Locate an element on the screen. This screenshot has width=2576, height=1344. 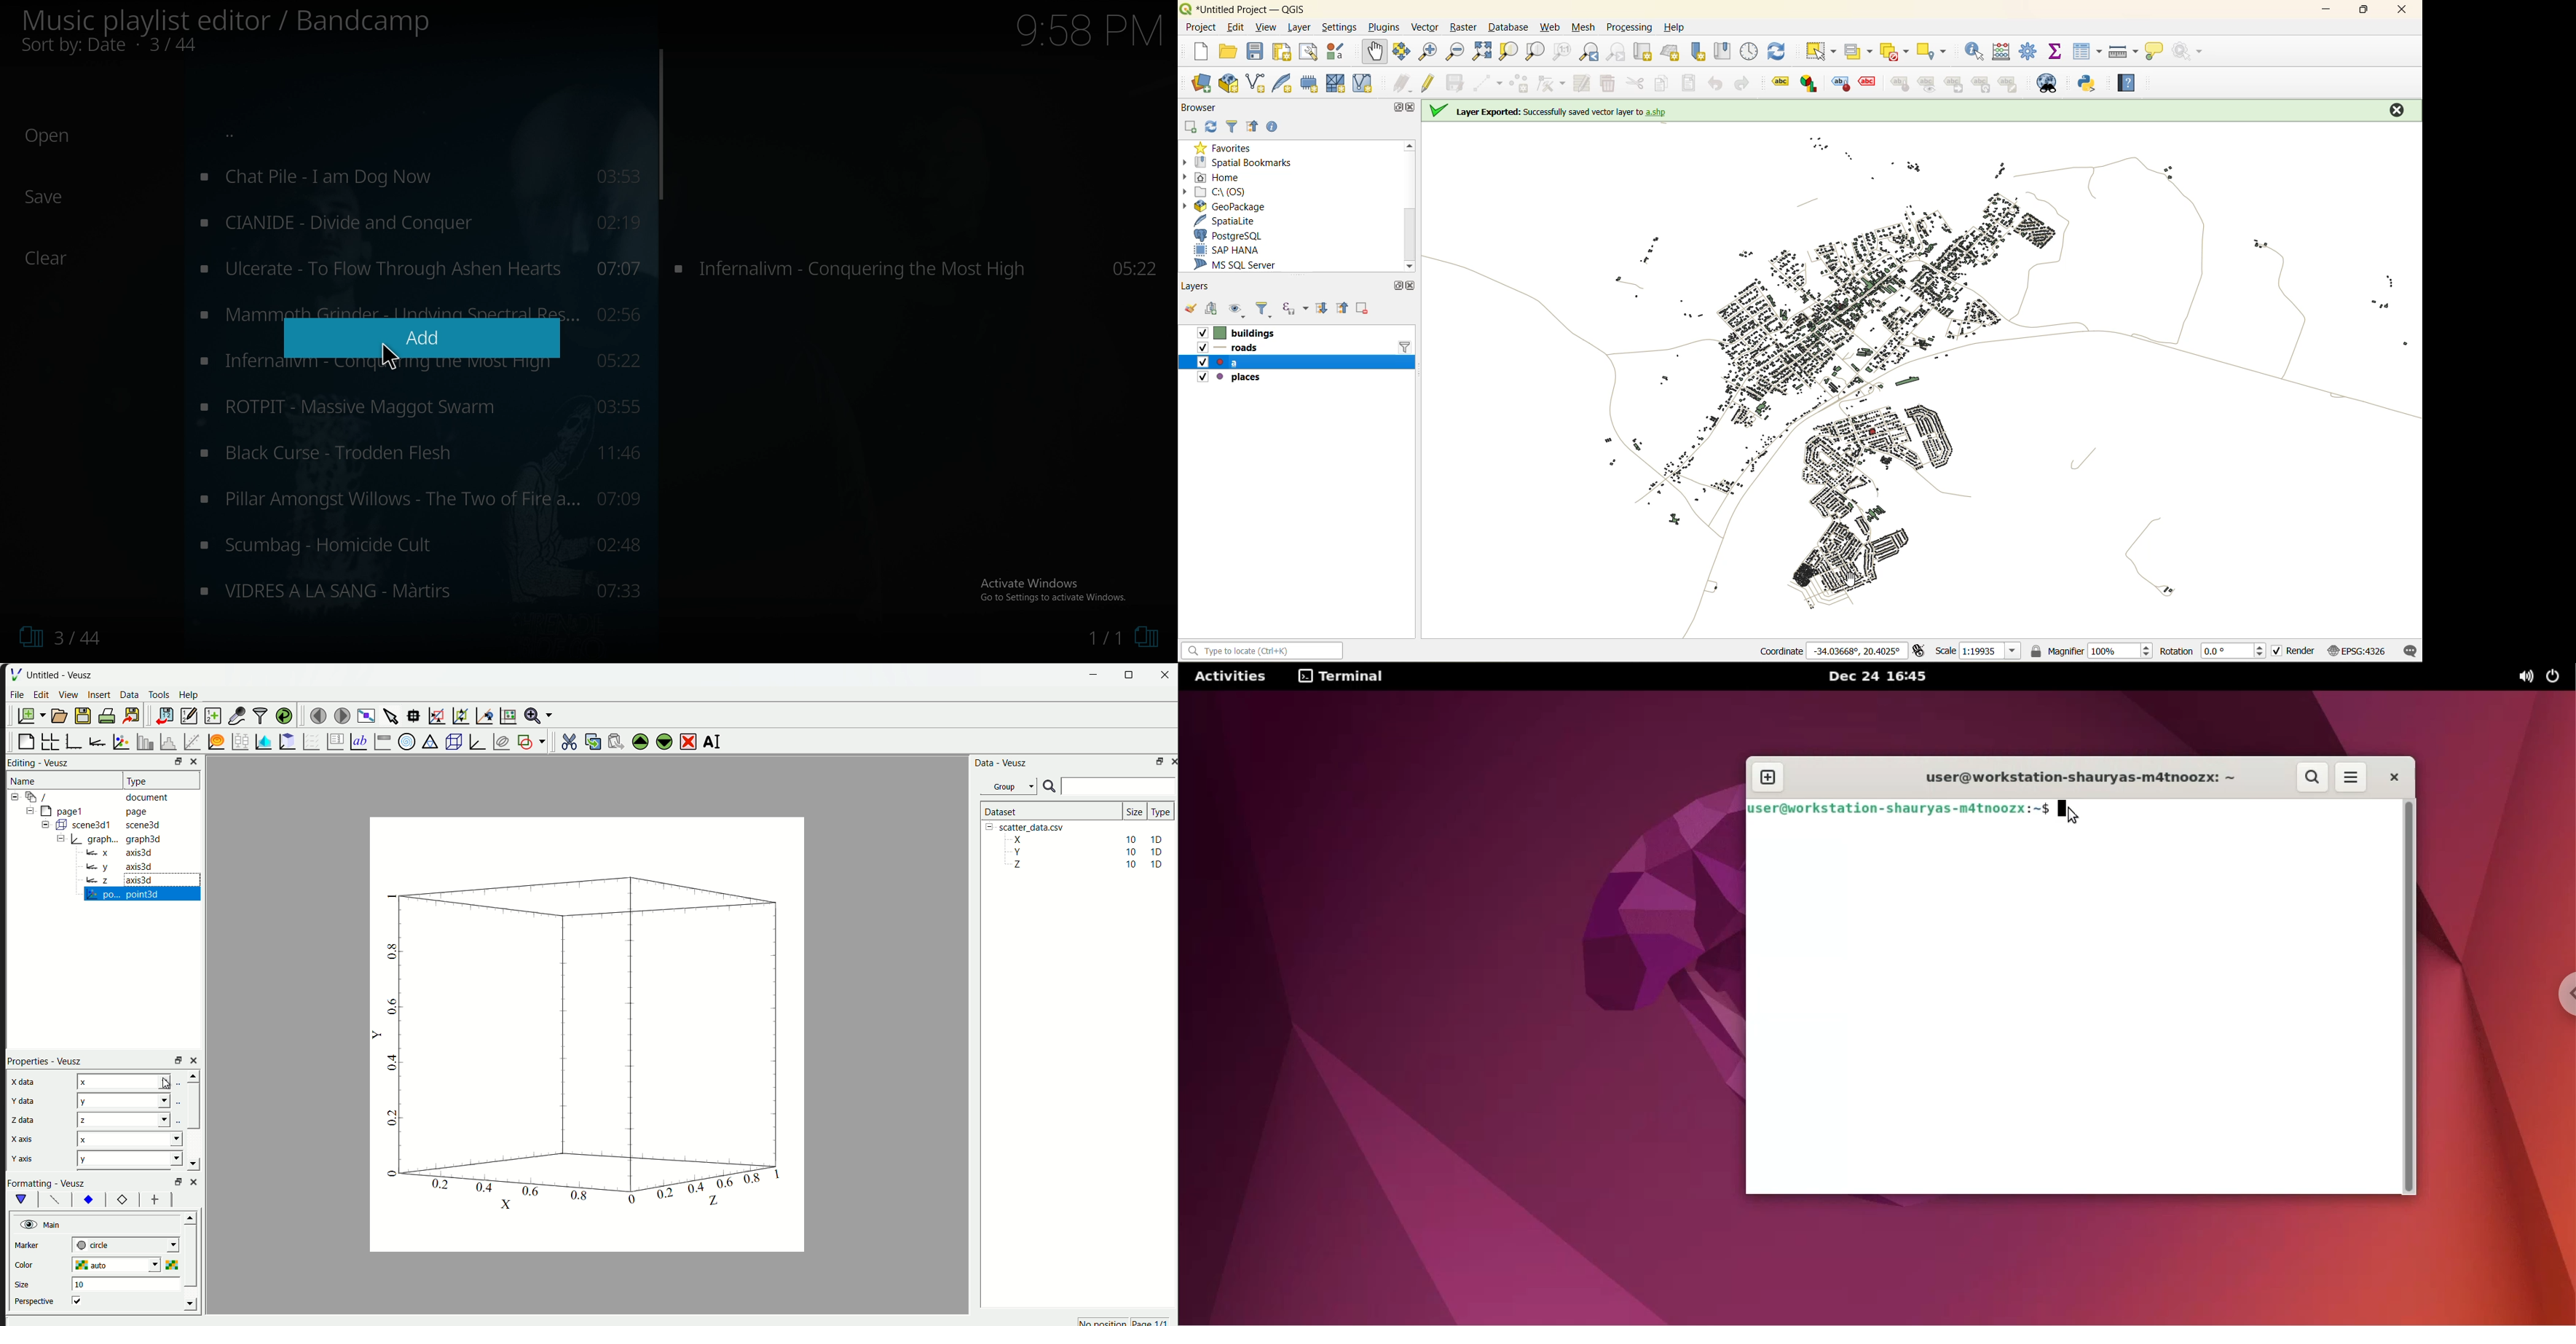
Clear is located at coordinates (53, 258).